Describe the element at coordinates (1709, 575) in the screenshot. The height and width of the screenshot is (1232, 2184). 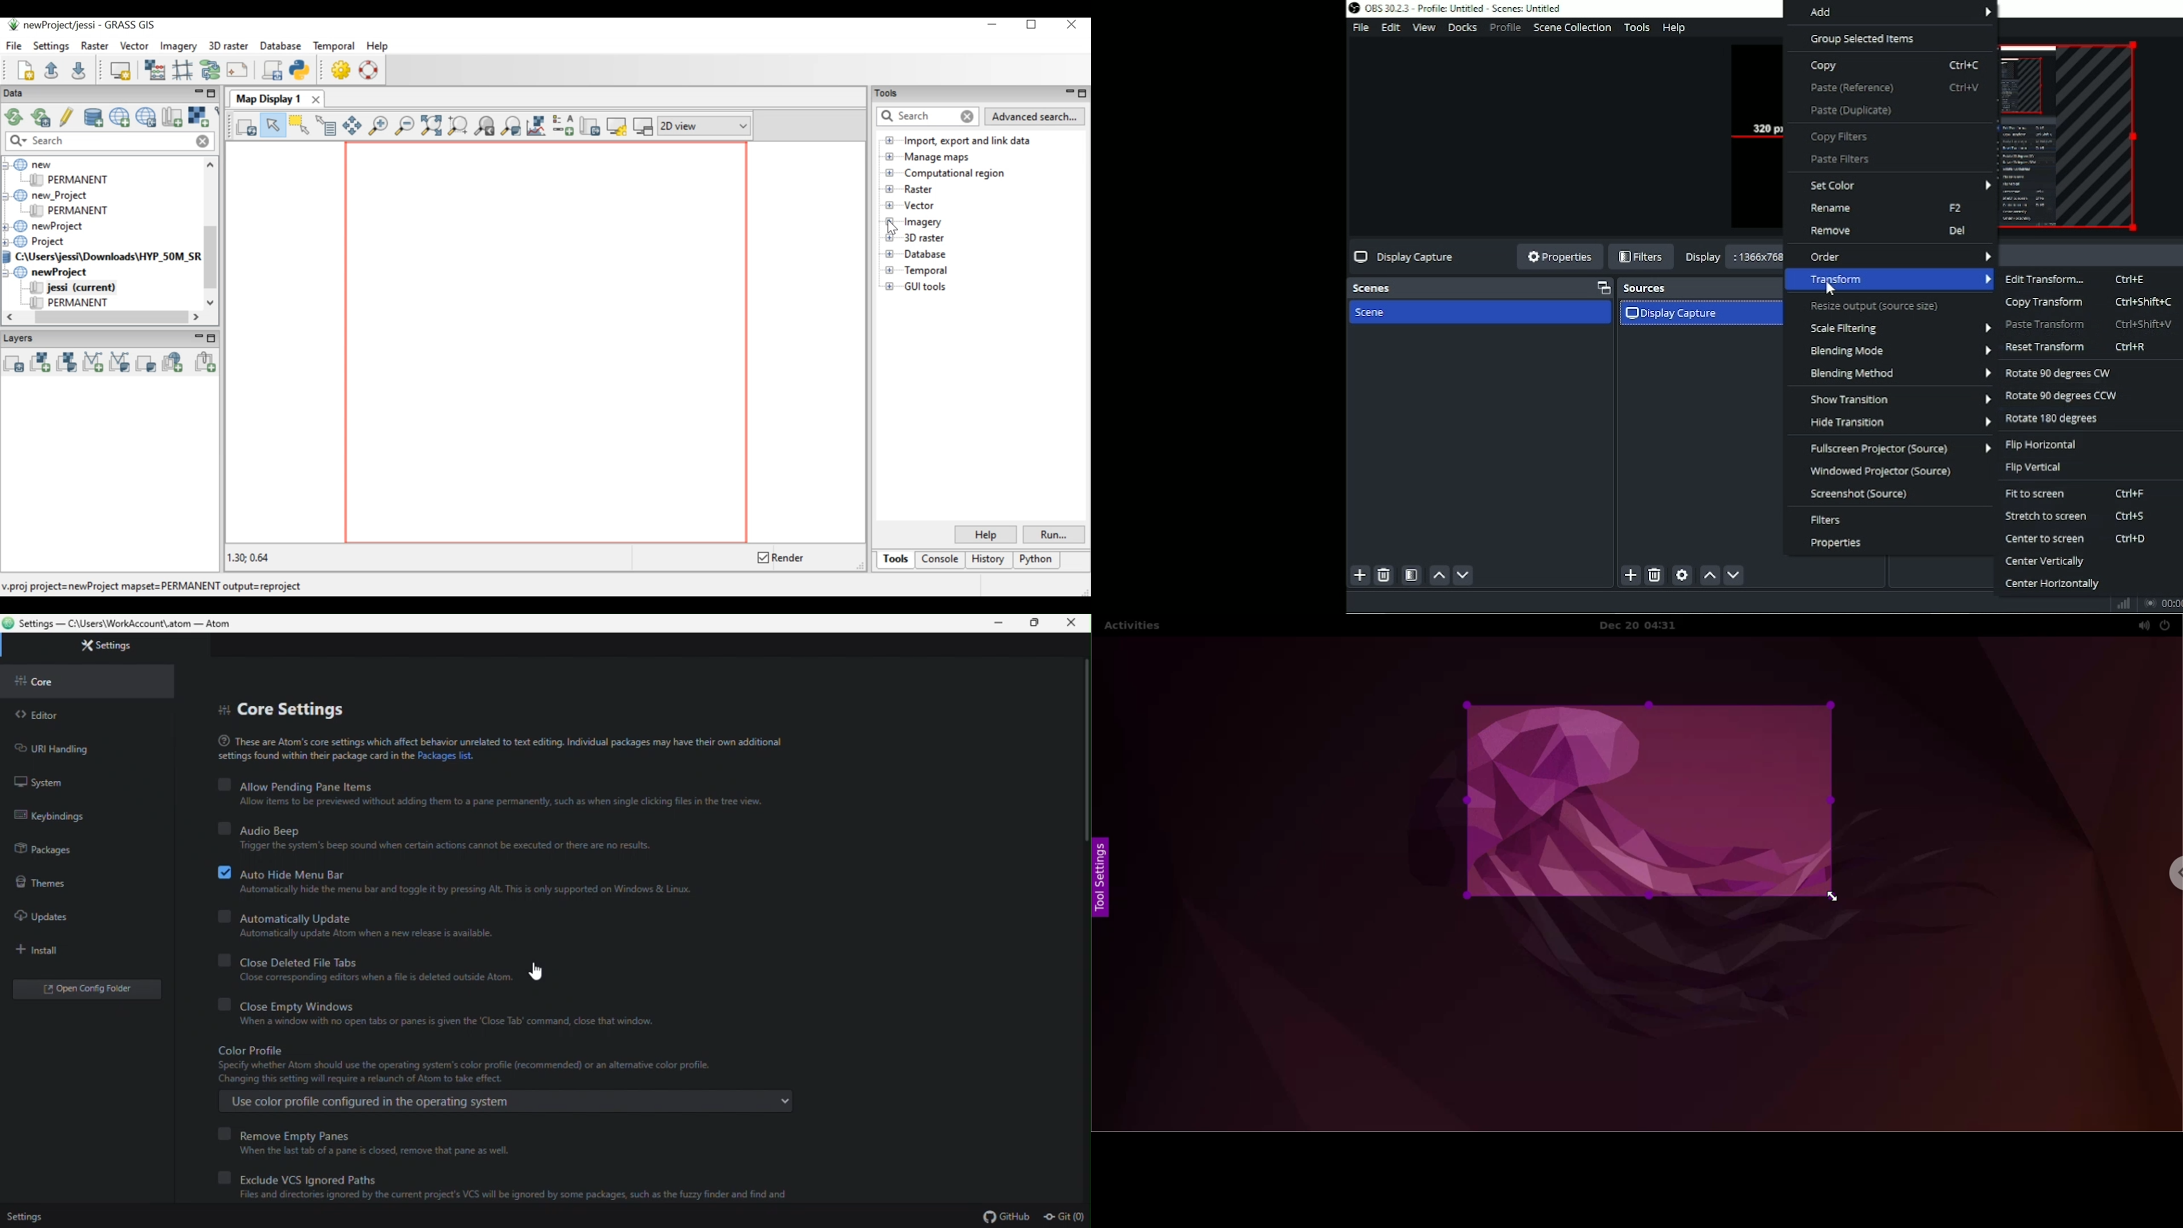
I see `Move source (s) up` at that location.